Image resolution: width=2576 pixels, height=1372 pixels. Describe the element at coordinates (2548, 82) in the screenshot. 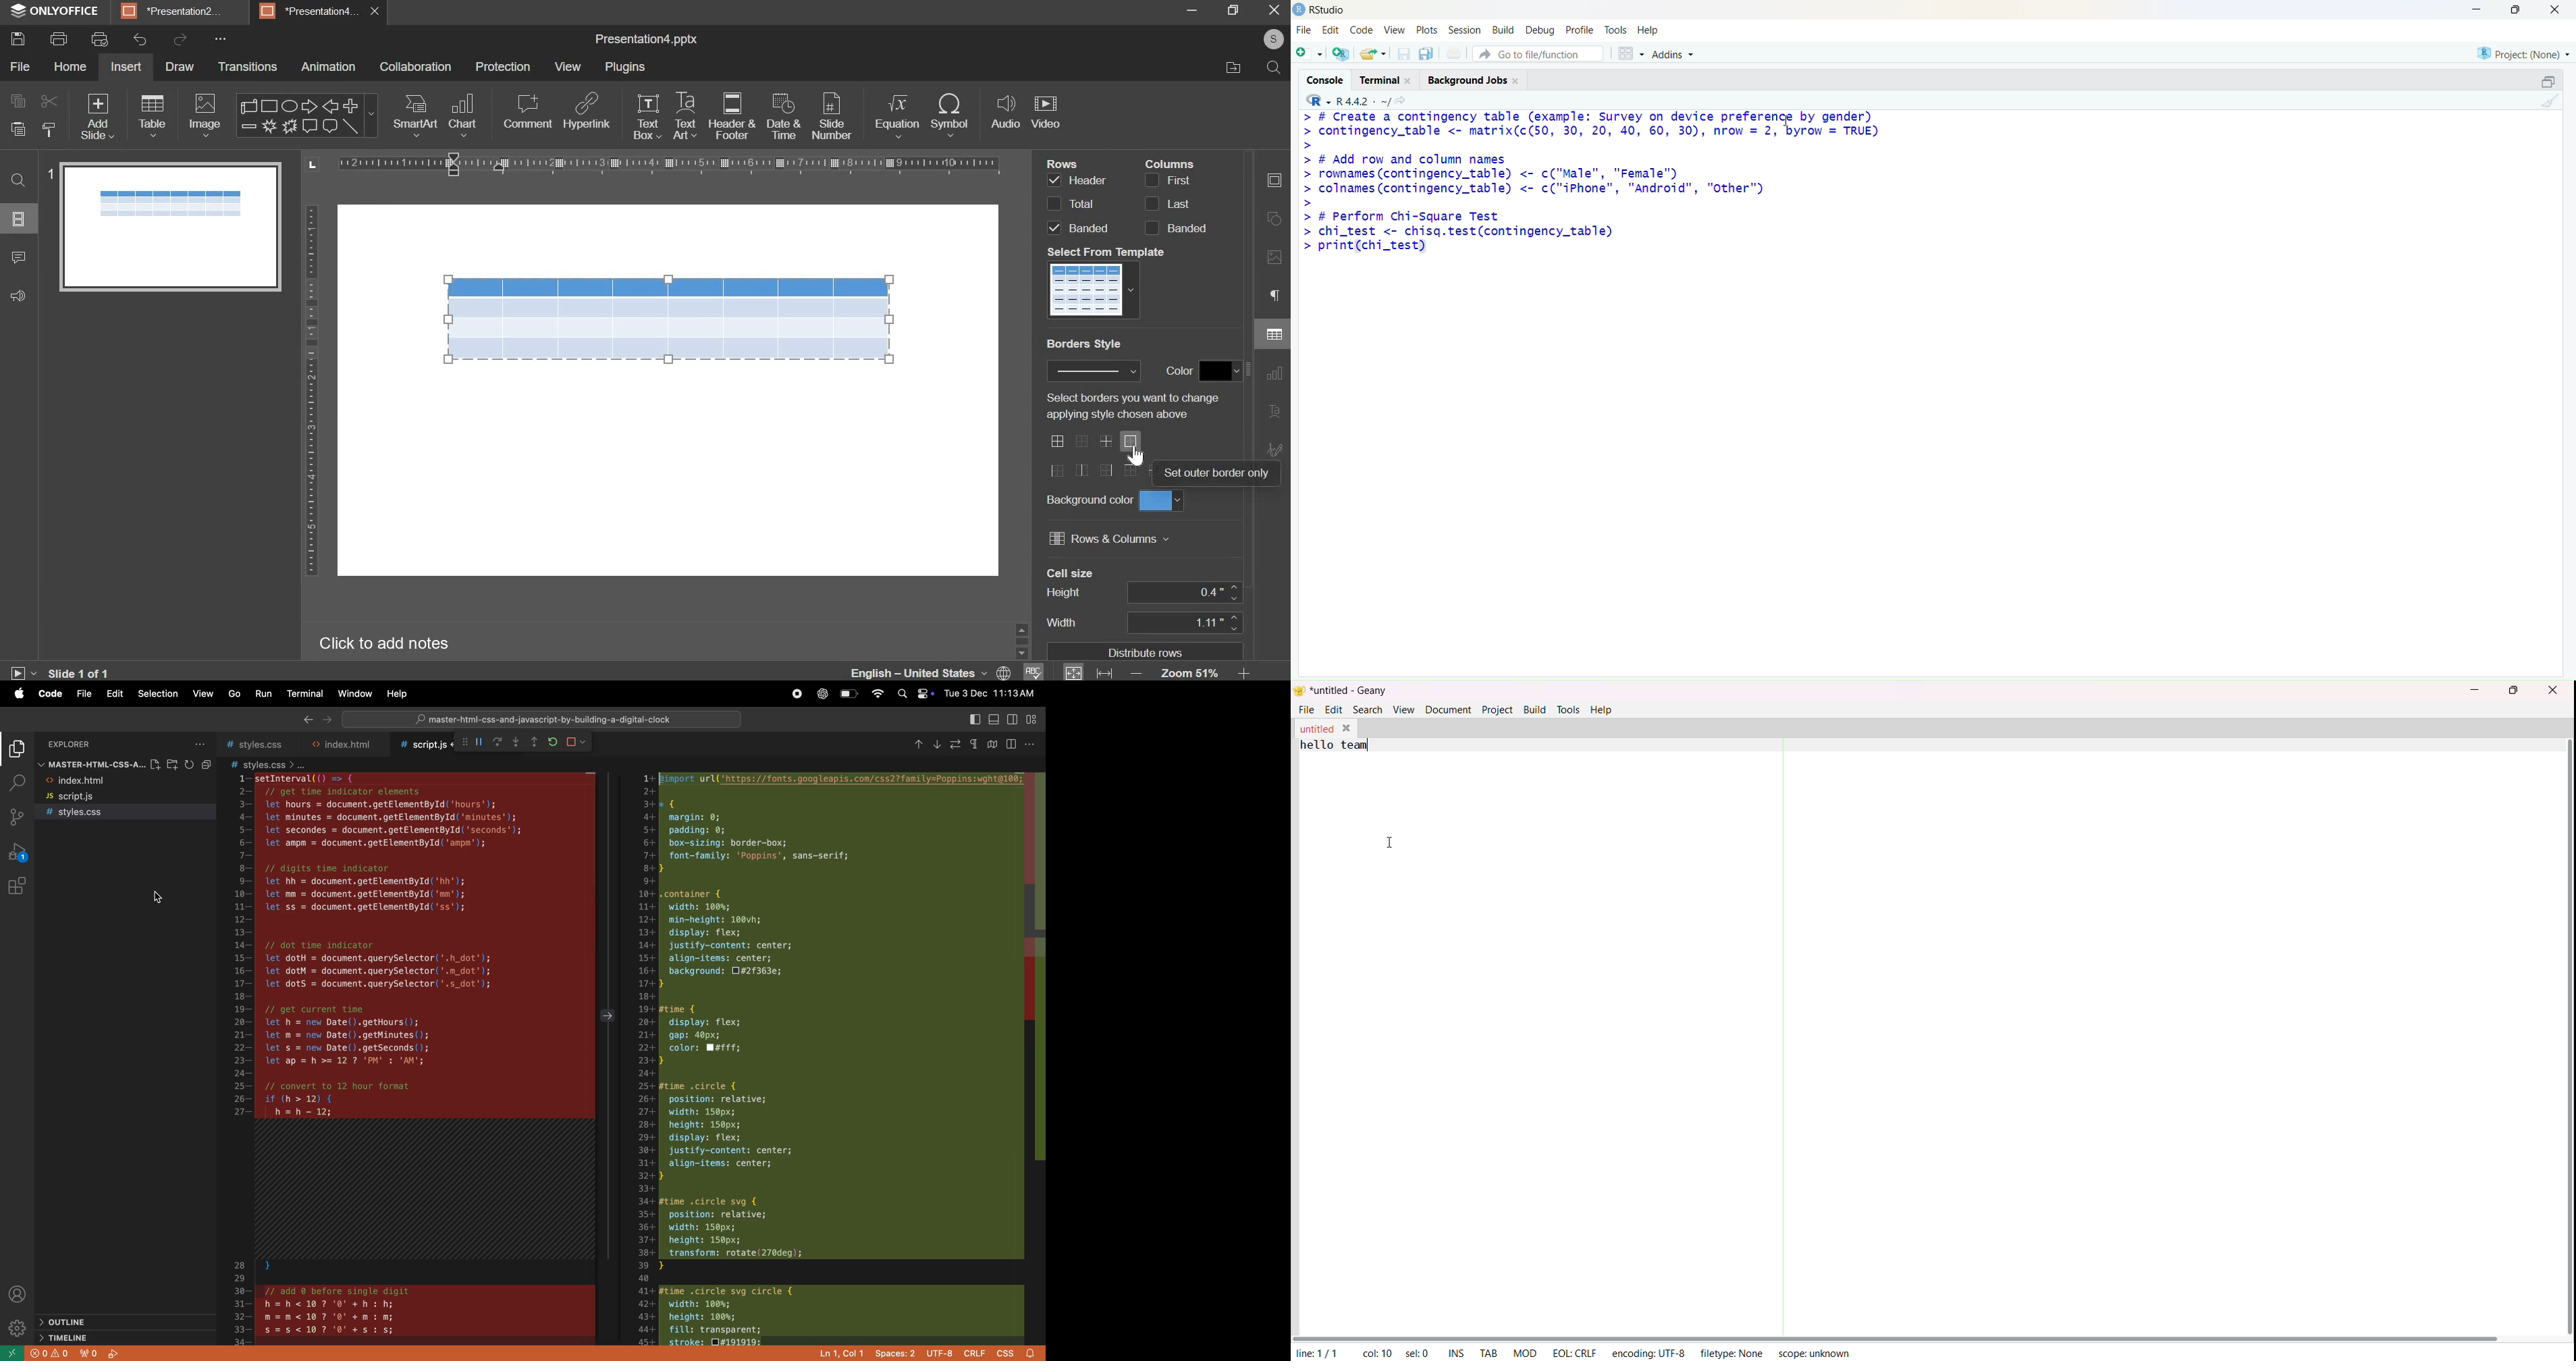

I see `open in a pop window` at that location.